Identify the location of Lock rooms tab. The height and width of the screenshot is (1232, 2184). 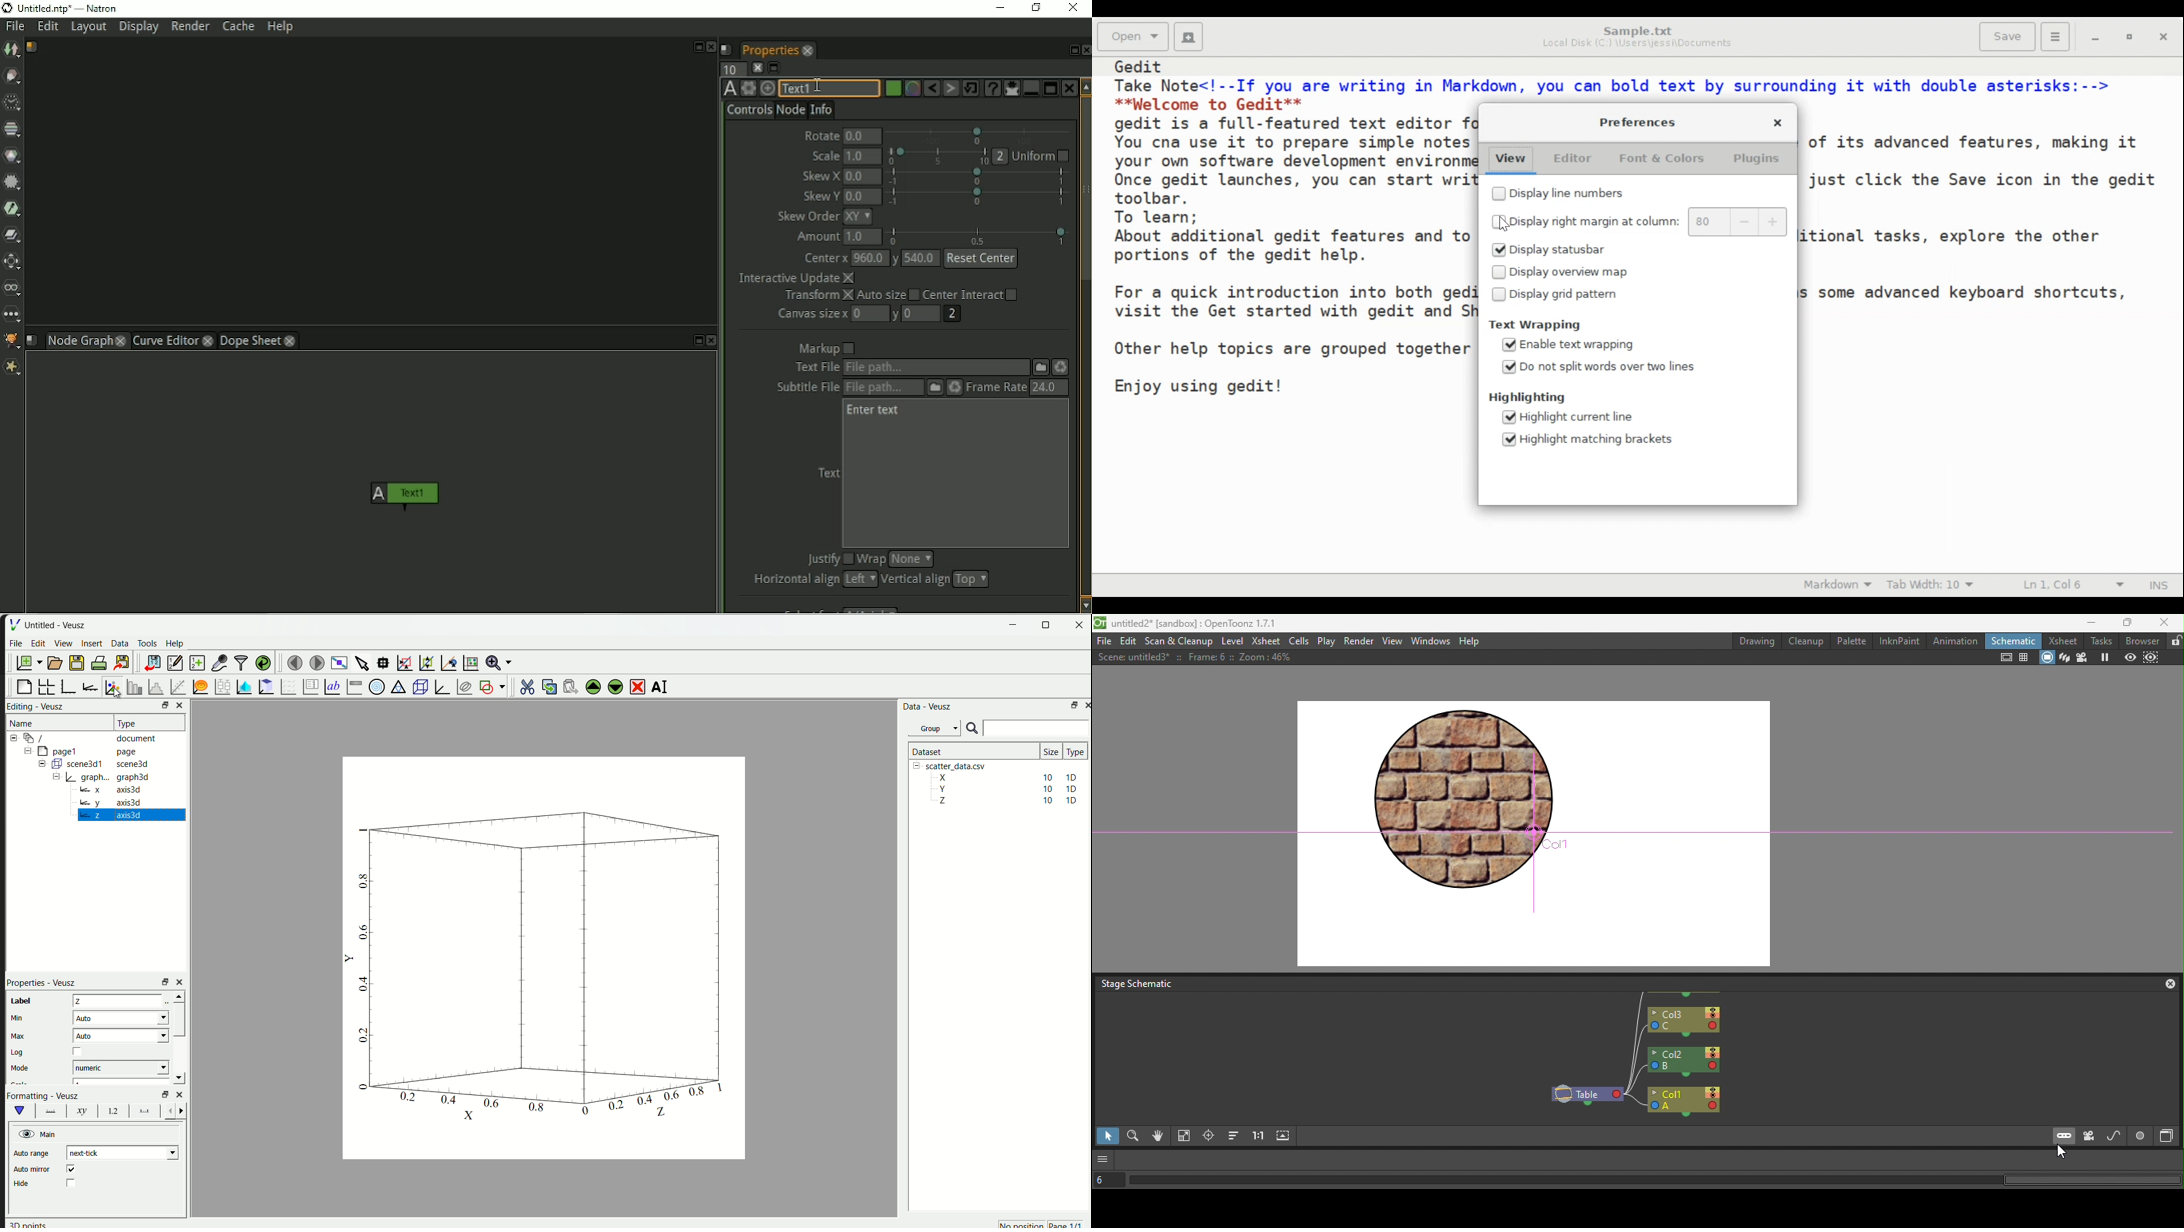
(2175, 641).